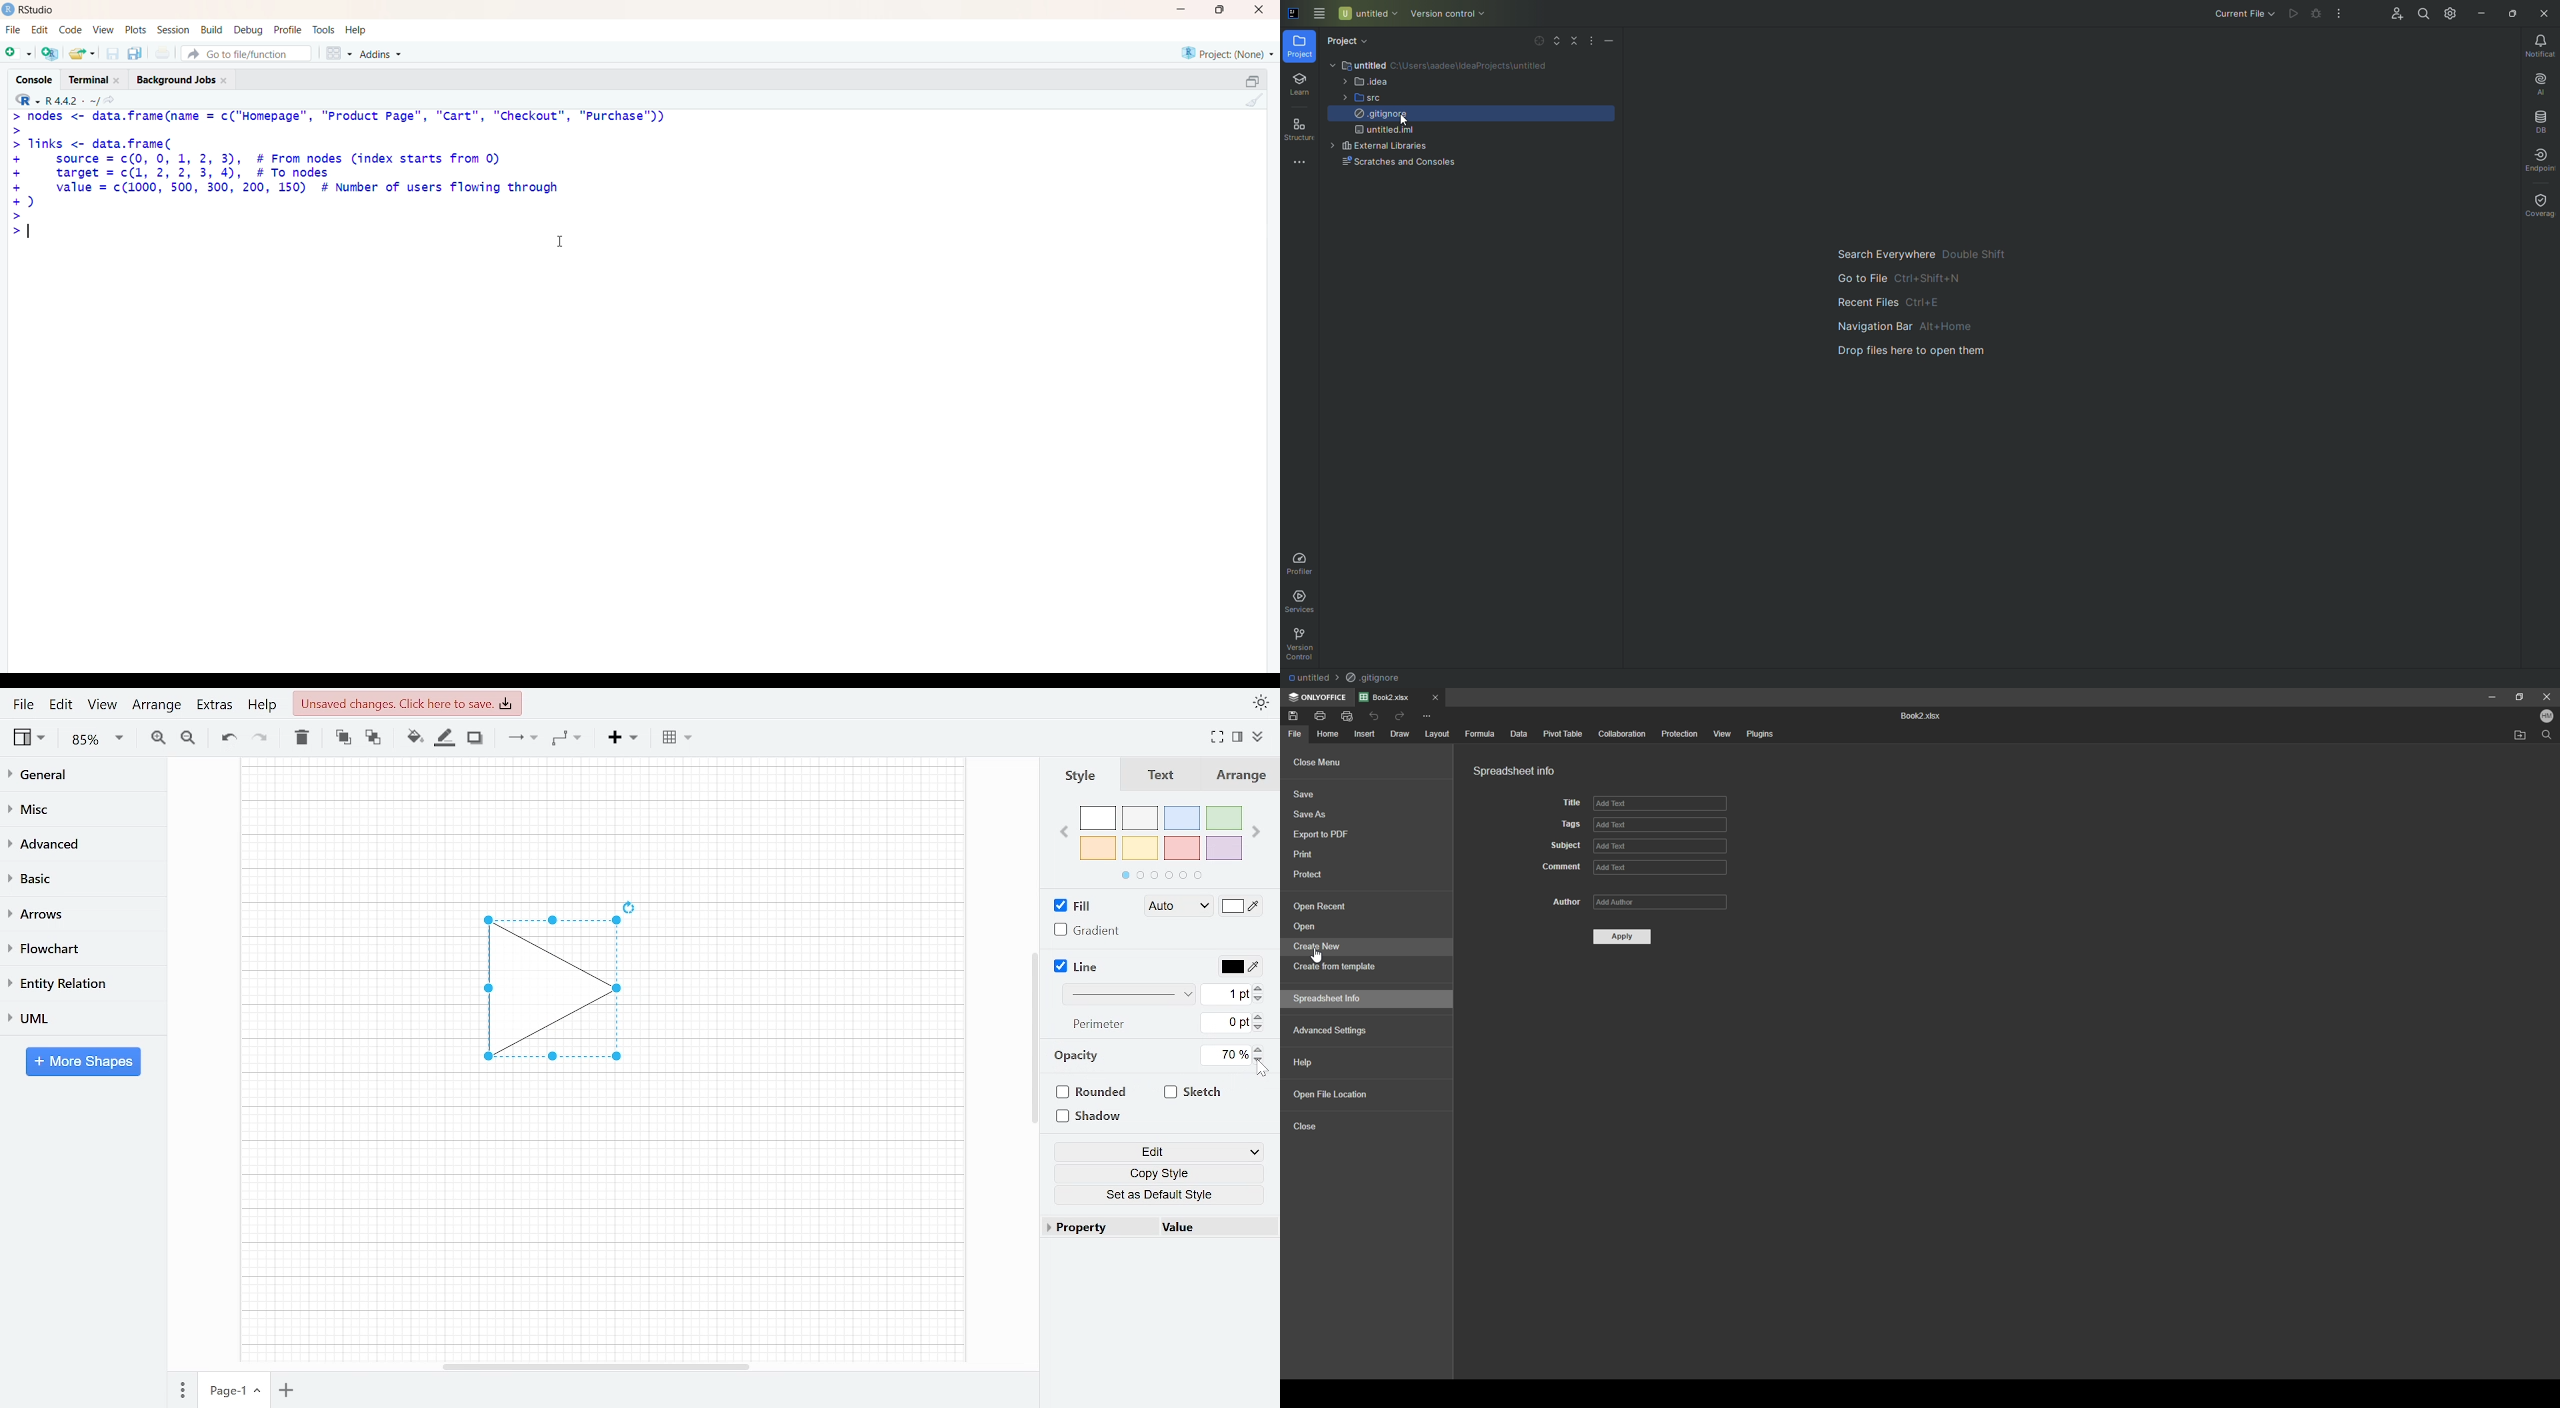 The width and height of the screenshot is (2576, 1428). Describe the element at coordinates (247, 53) in the screenshot. I see `go to file function` at that location.